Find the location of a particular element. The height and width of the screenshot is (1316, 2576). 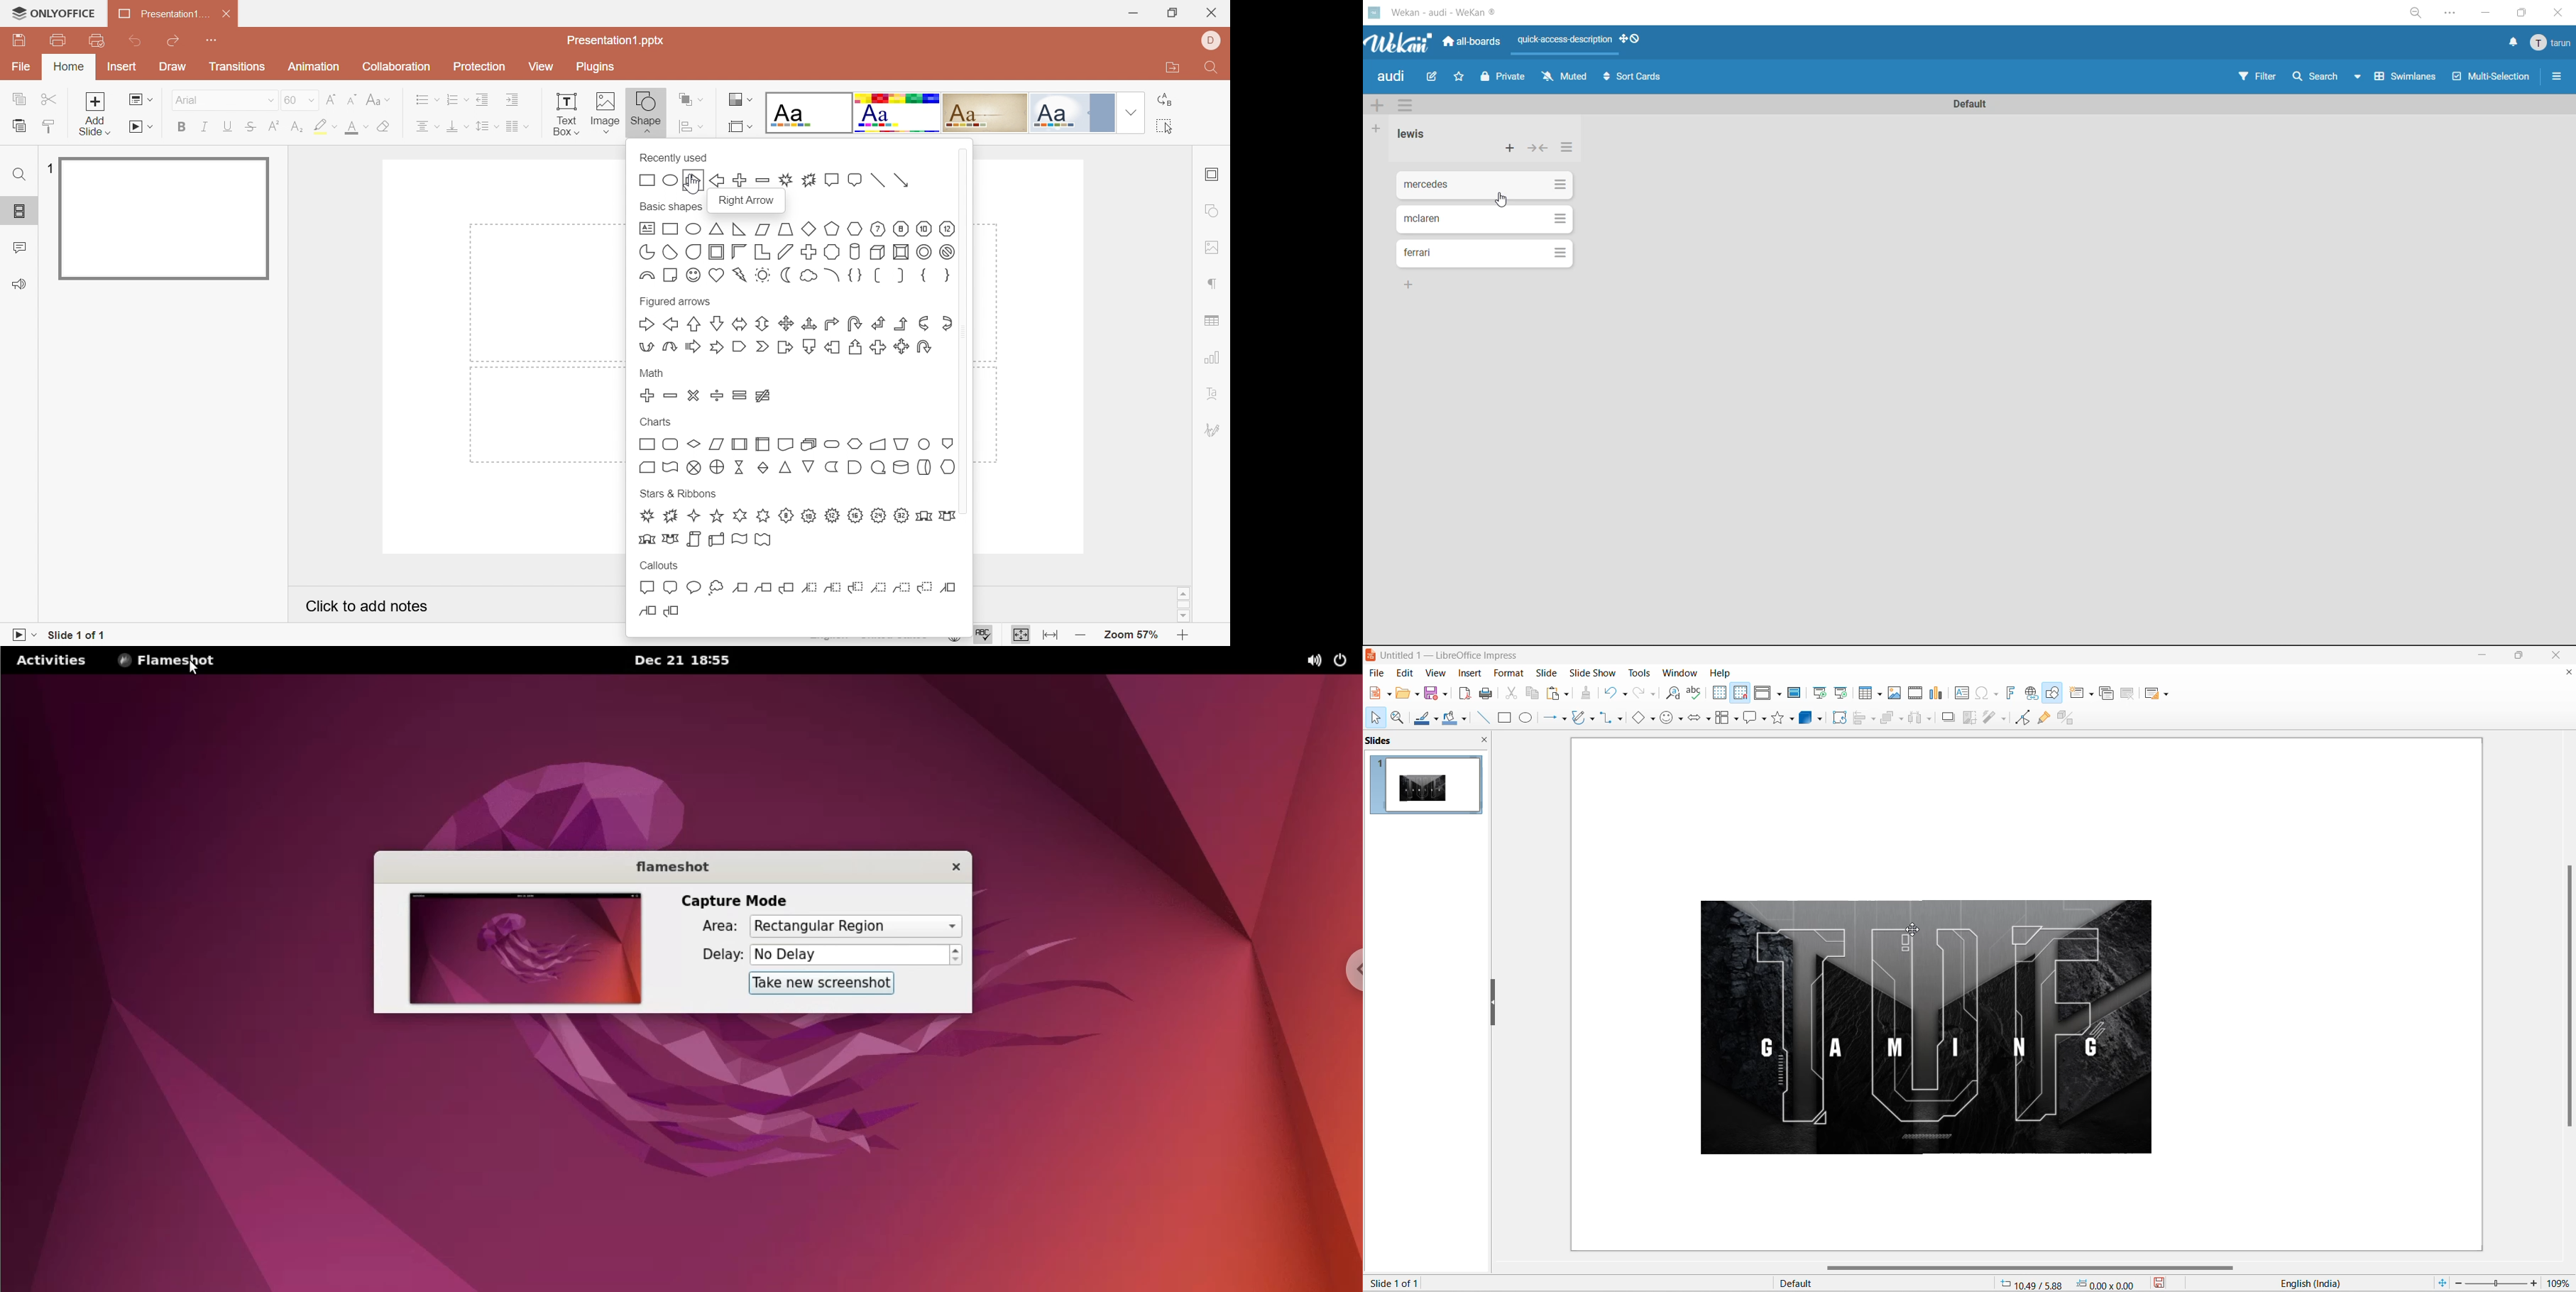

Text art settings is located at coordinates (1213, 393).